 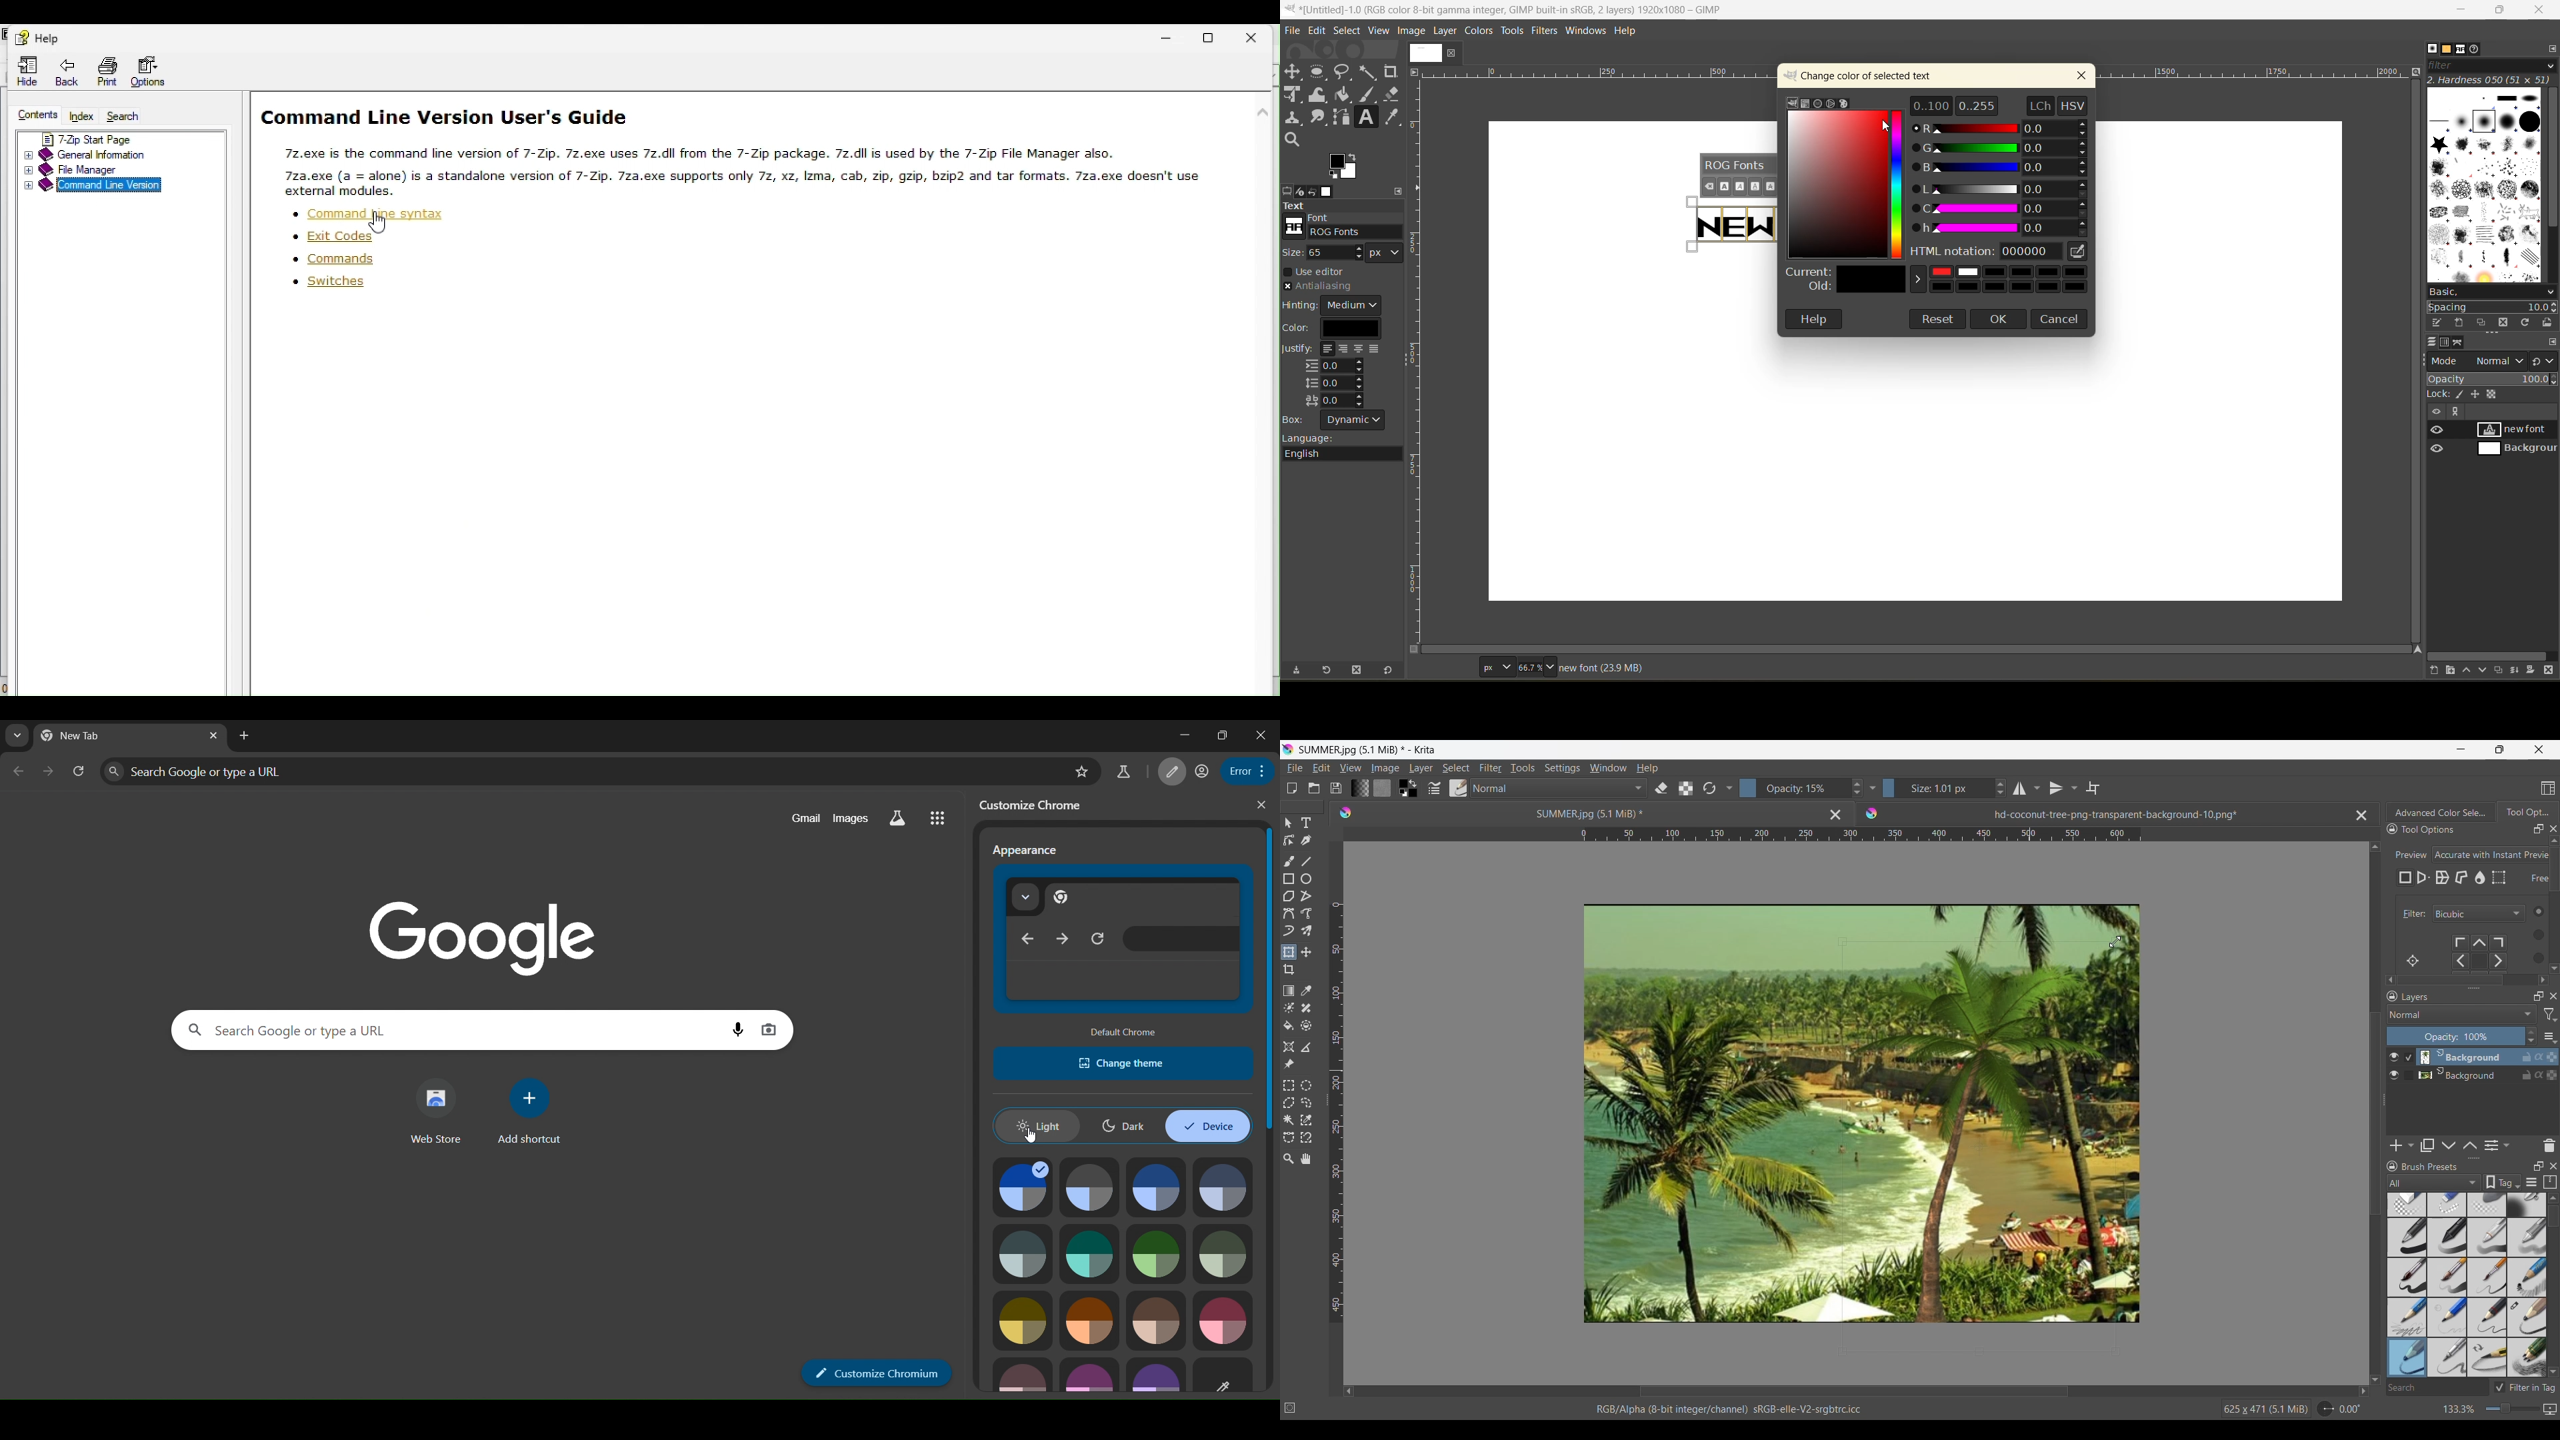 What do you see at coordinates (2448, 1357) in the screenshot?
I see `pencil 5-tilted` at bounding box center [2448, 1357].